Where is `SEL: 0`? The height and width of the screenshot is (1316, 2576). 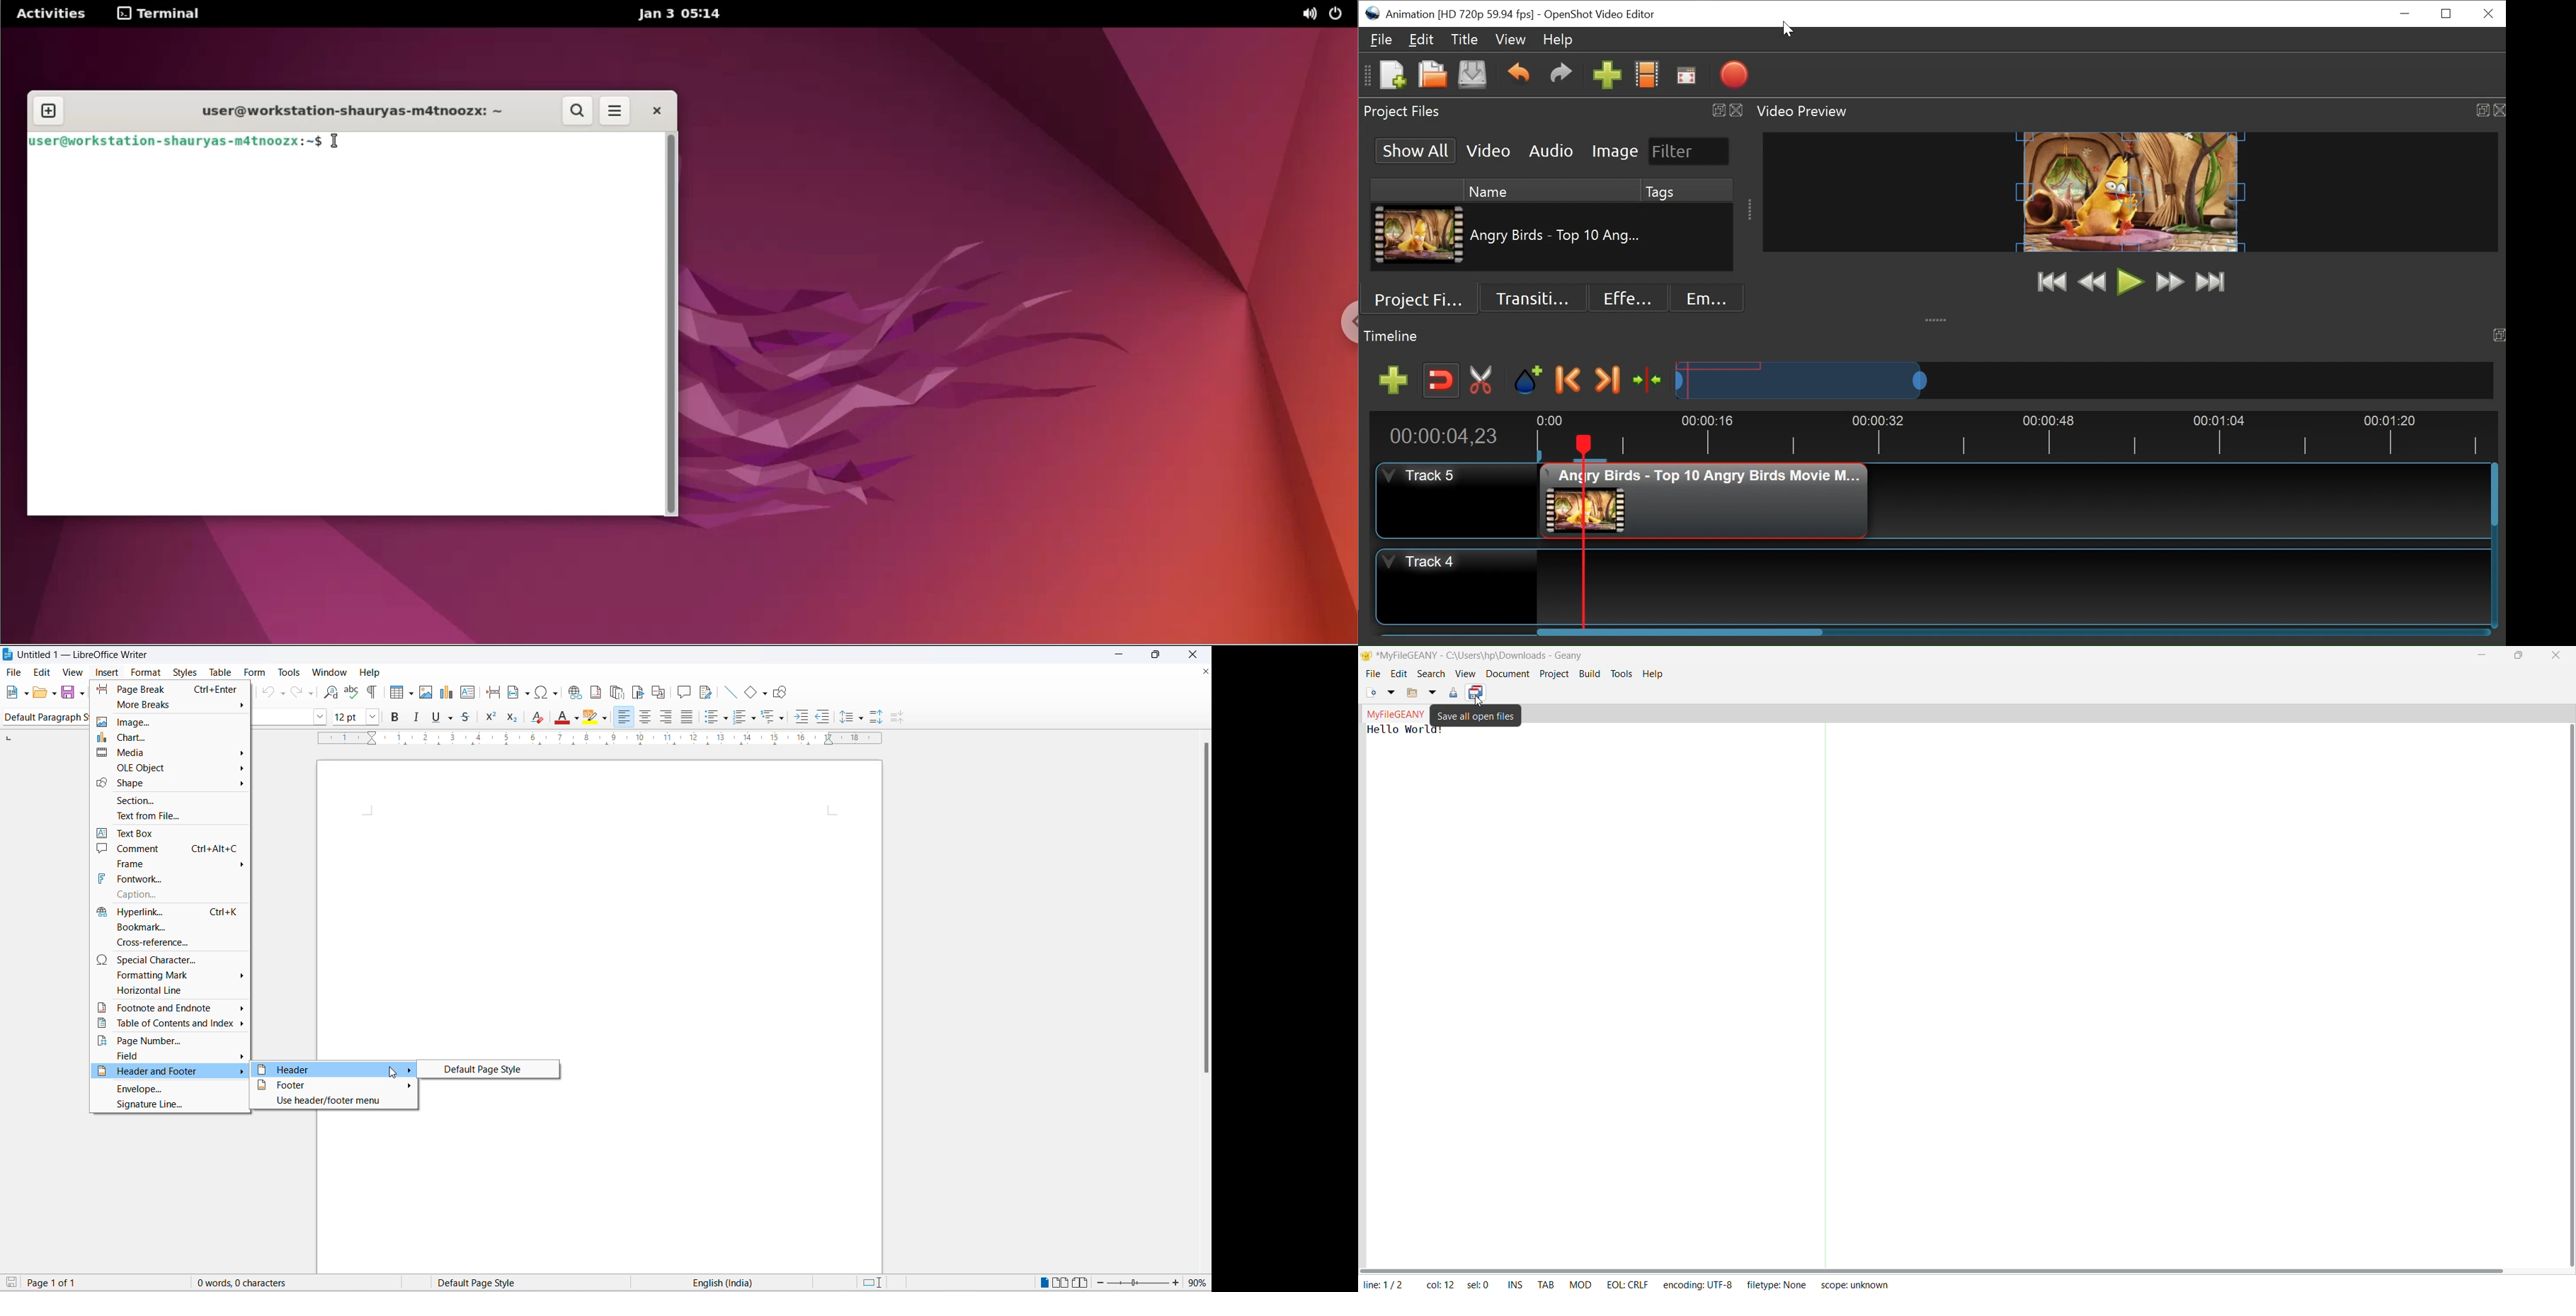 SEL: 0 is located at coordinates (1477, 1282).